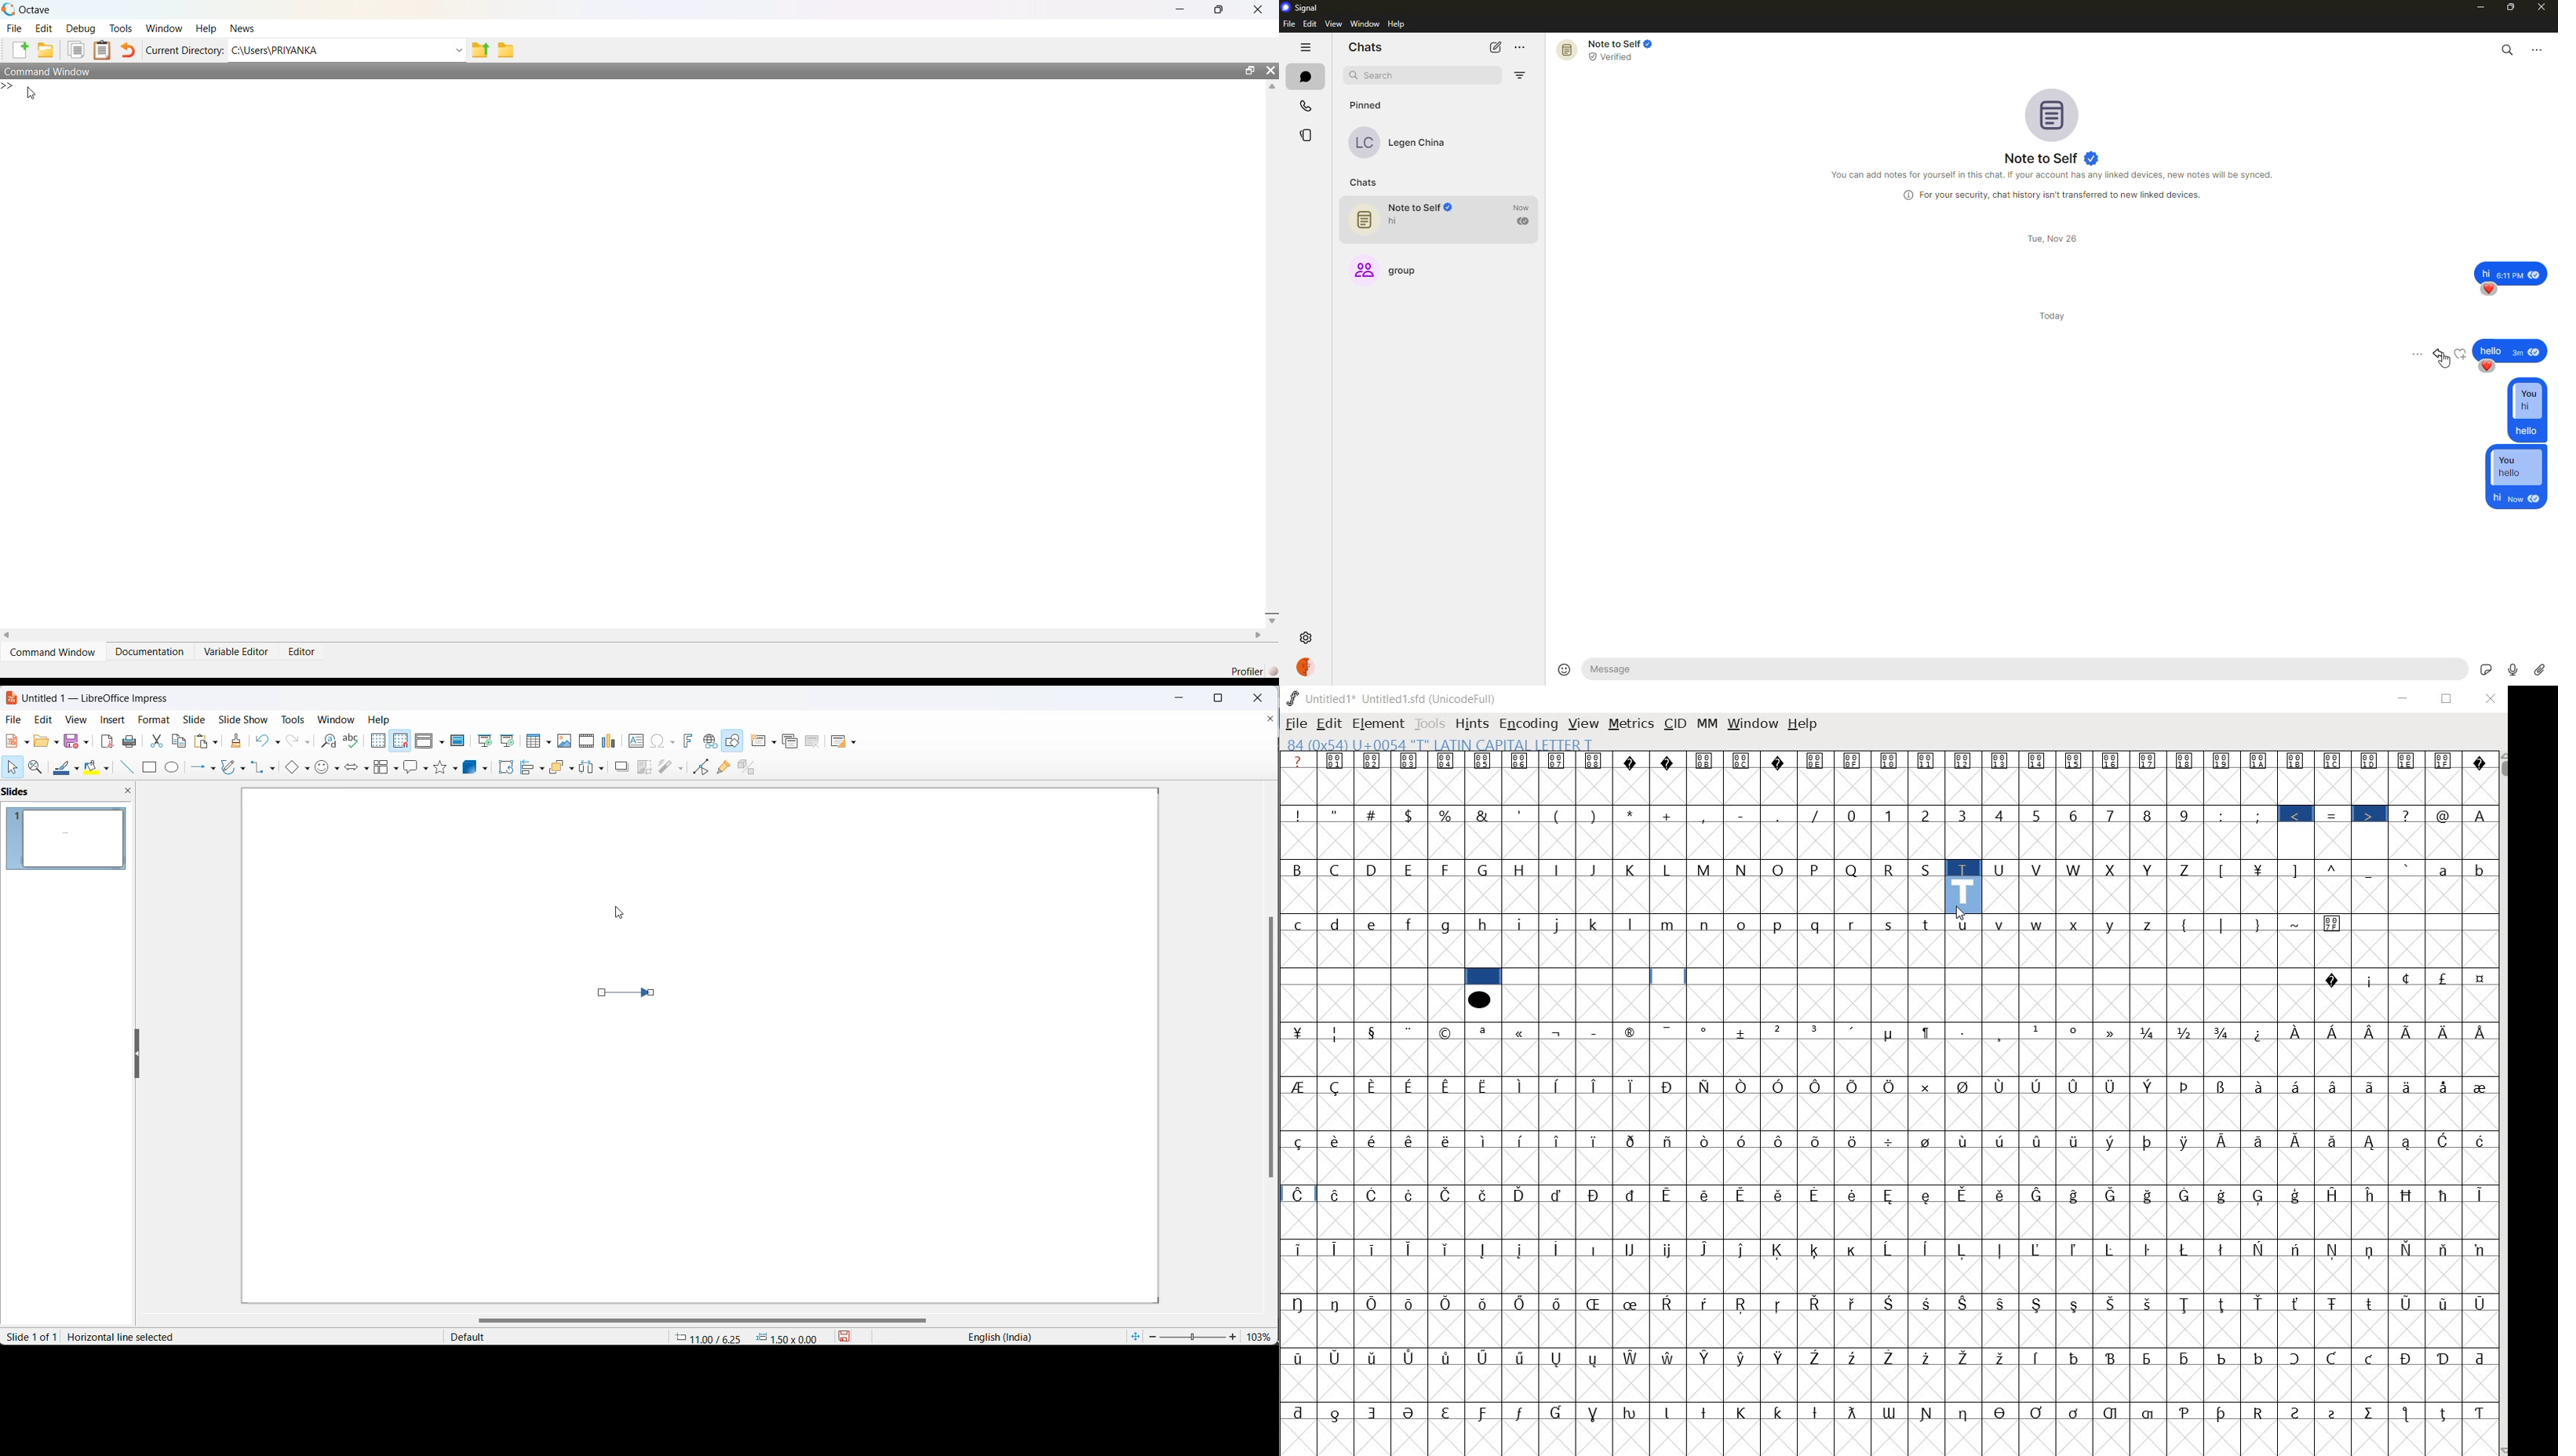 This screenshot has height=1456, width=2576. I want to click on view , so click(77, 719).